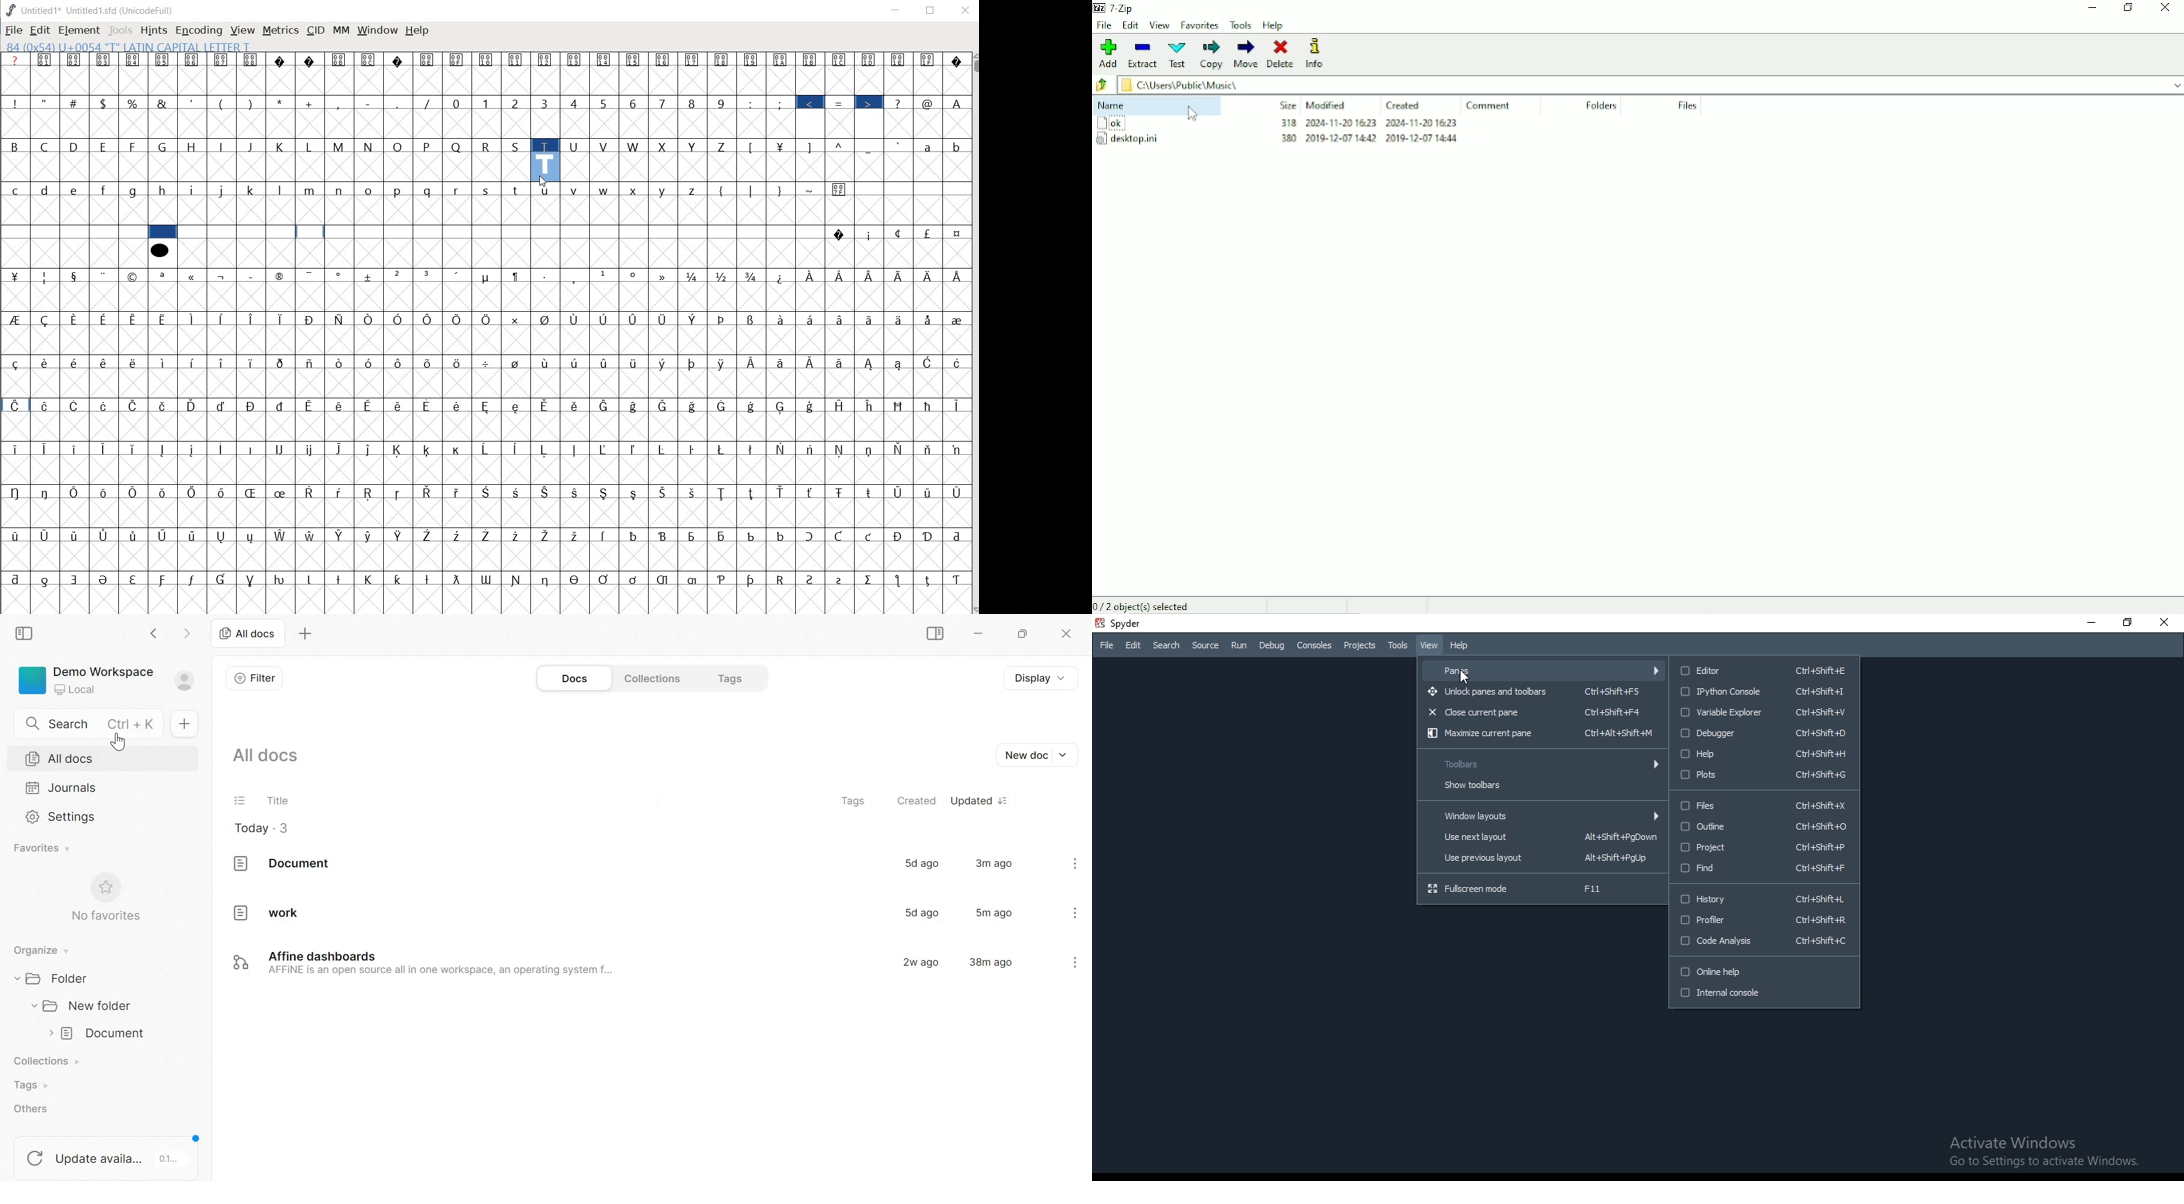 This screenshot has width=2184, height=1204. Describe the element at coordinates (1540, 763) in the screenshot. I see `Toolbars` at that location.